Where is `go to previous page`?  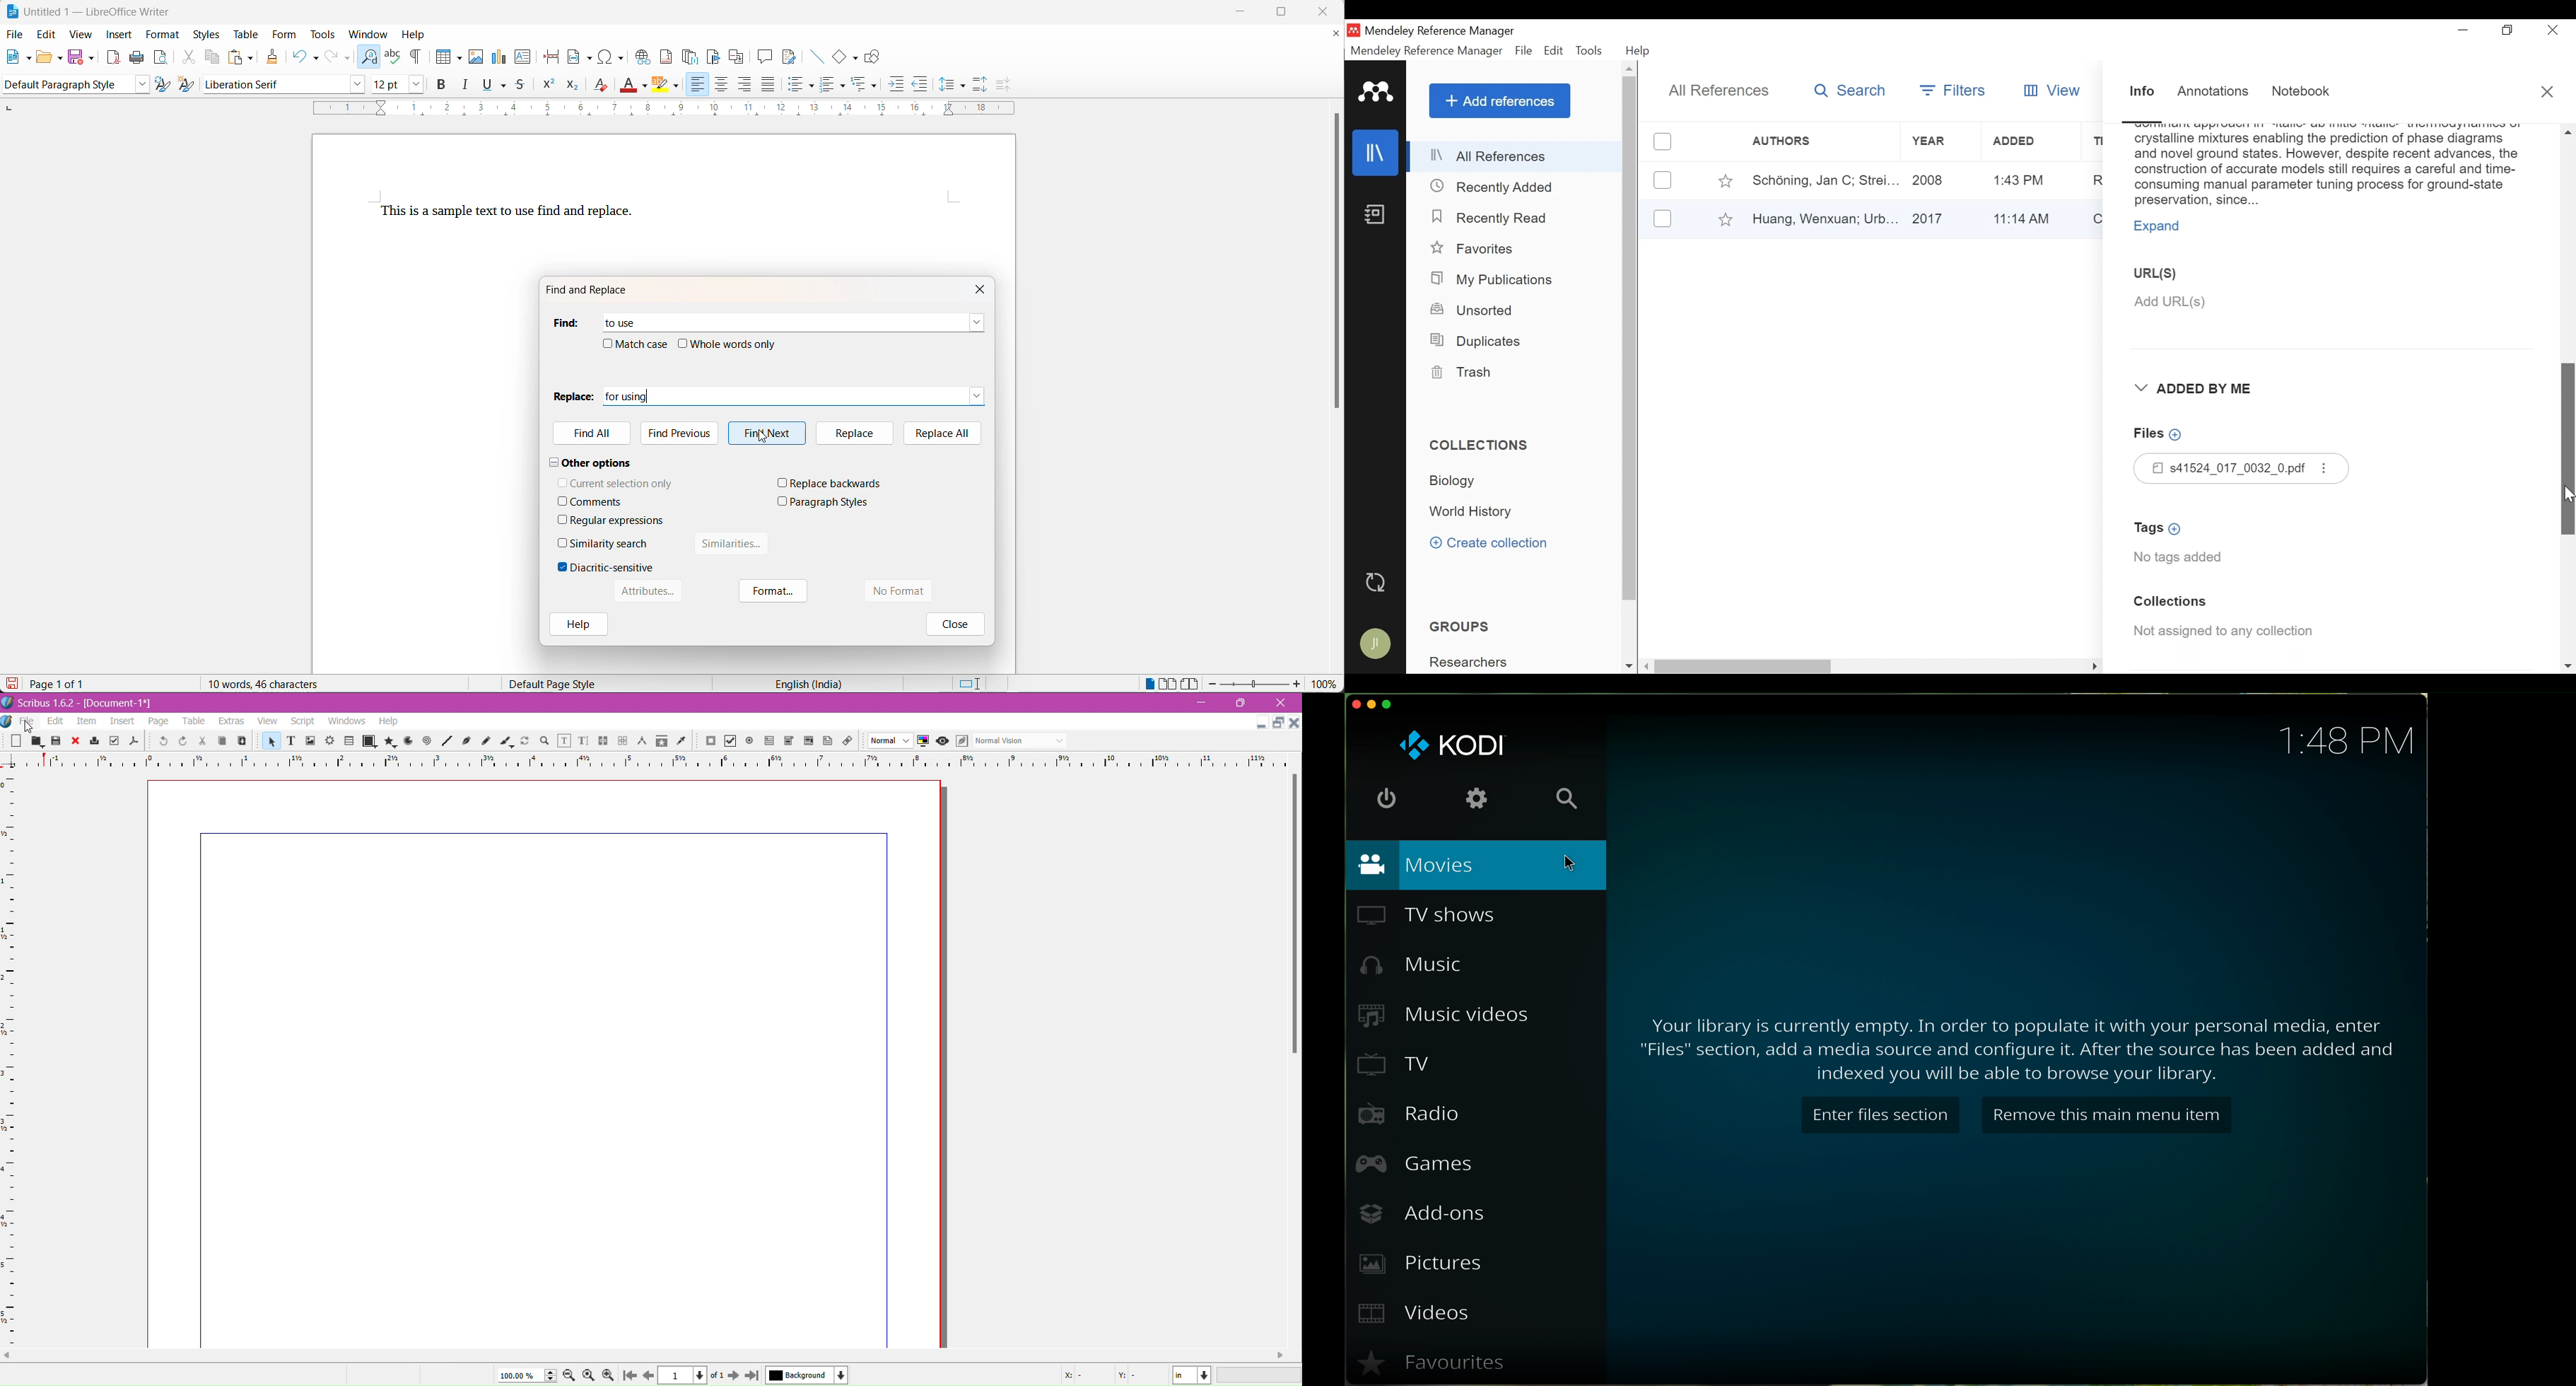 go to previous page is located at coordinates (649, 1376).